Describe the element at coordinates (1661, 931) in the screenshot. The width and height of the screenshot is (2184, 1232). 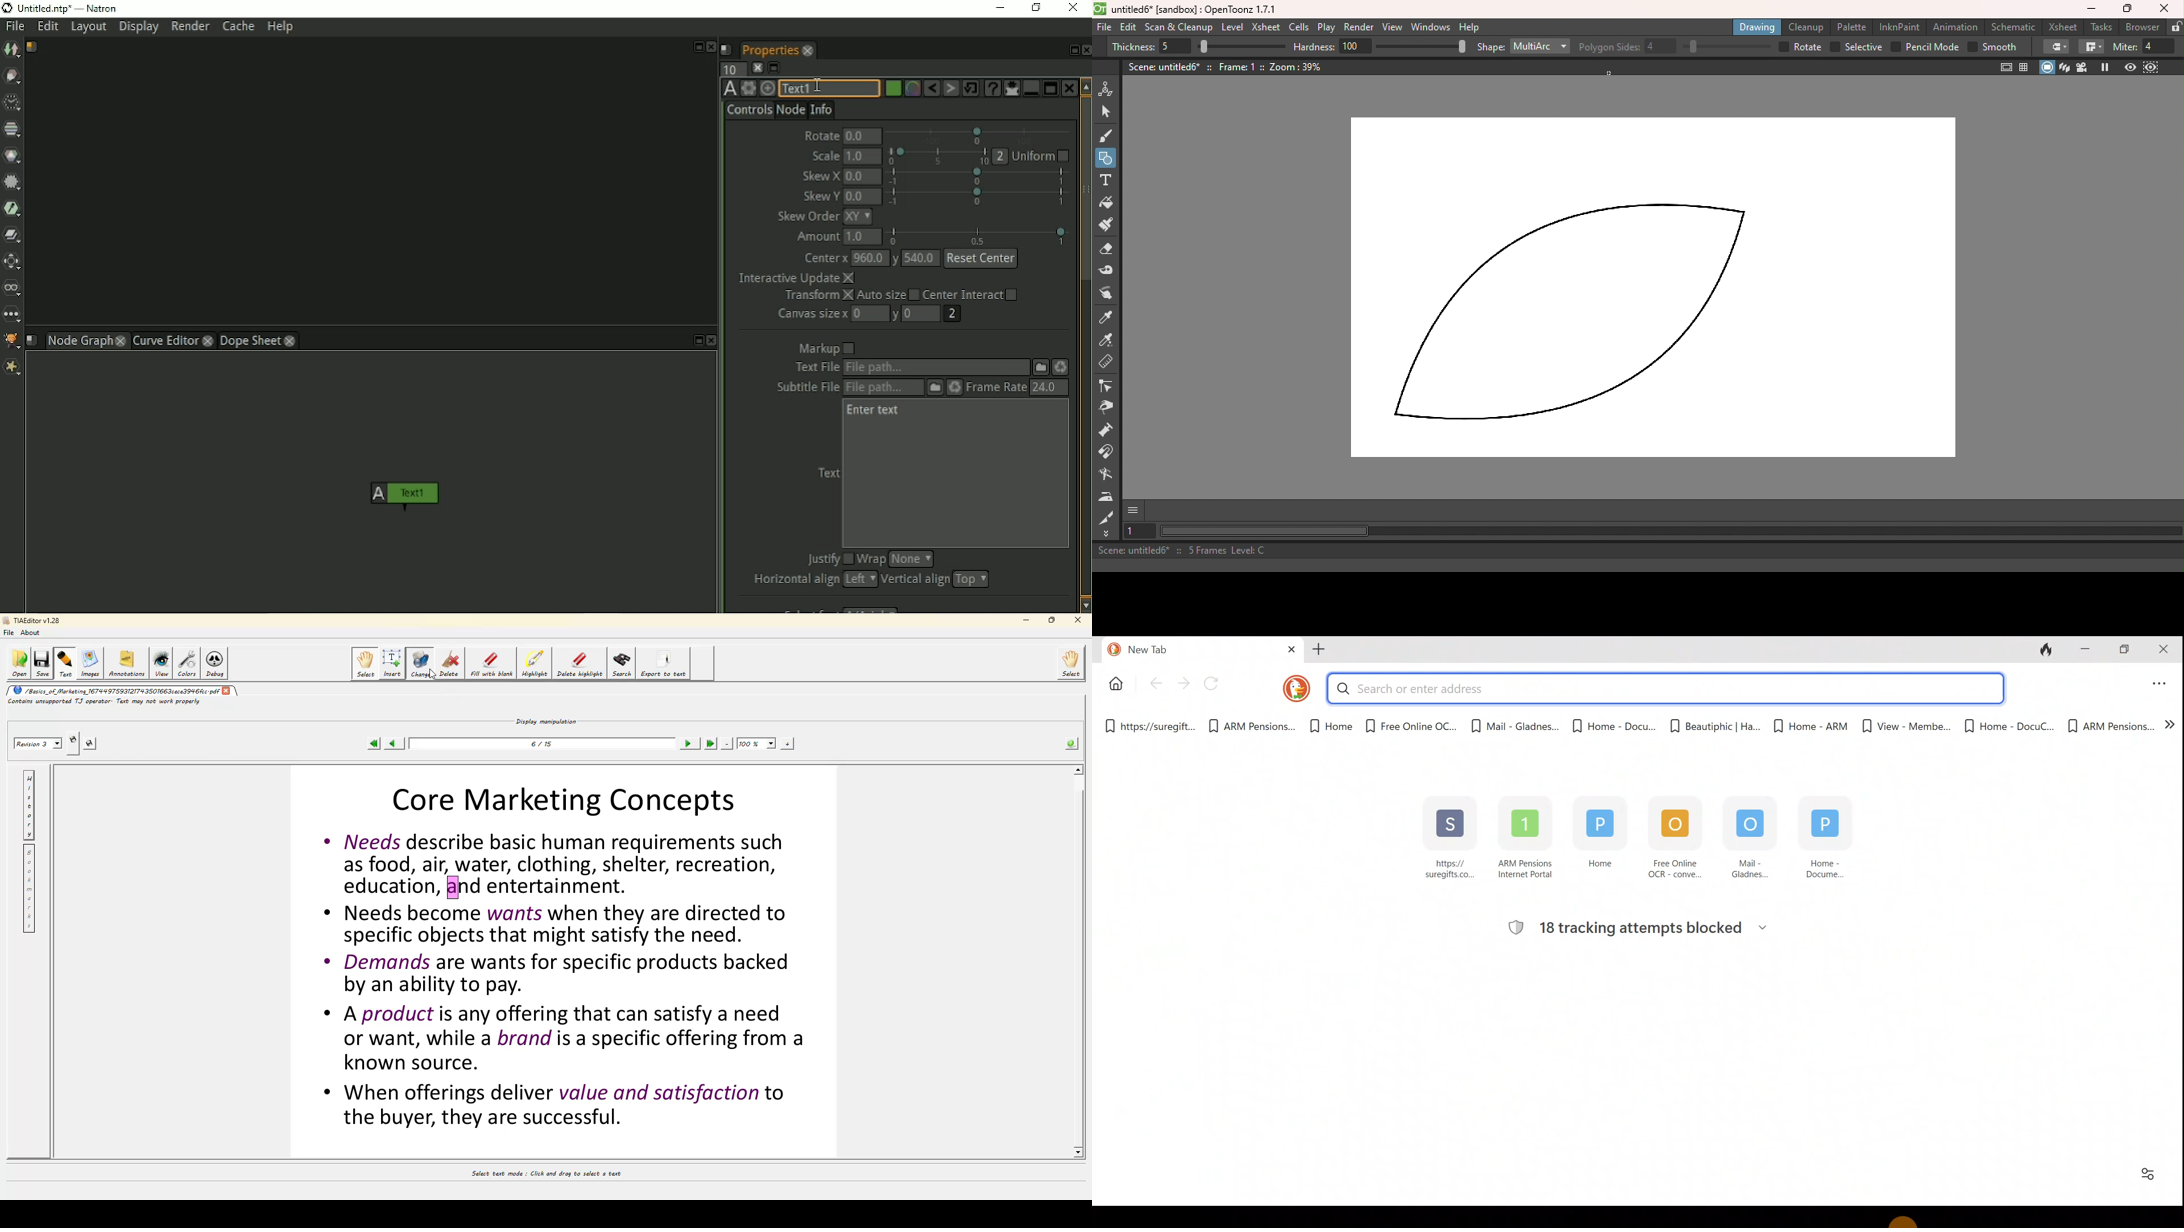
I see `18 tracking attempts blocked ~~
PAST 7 DAYS` at that location.